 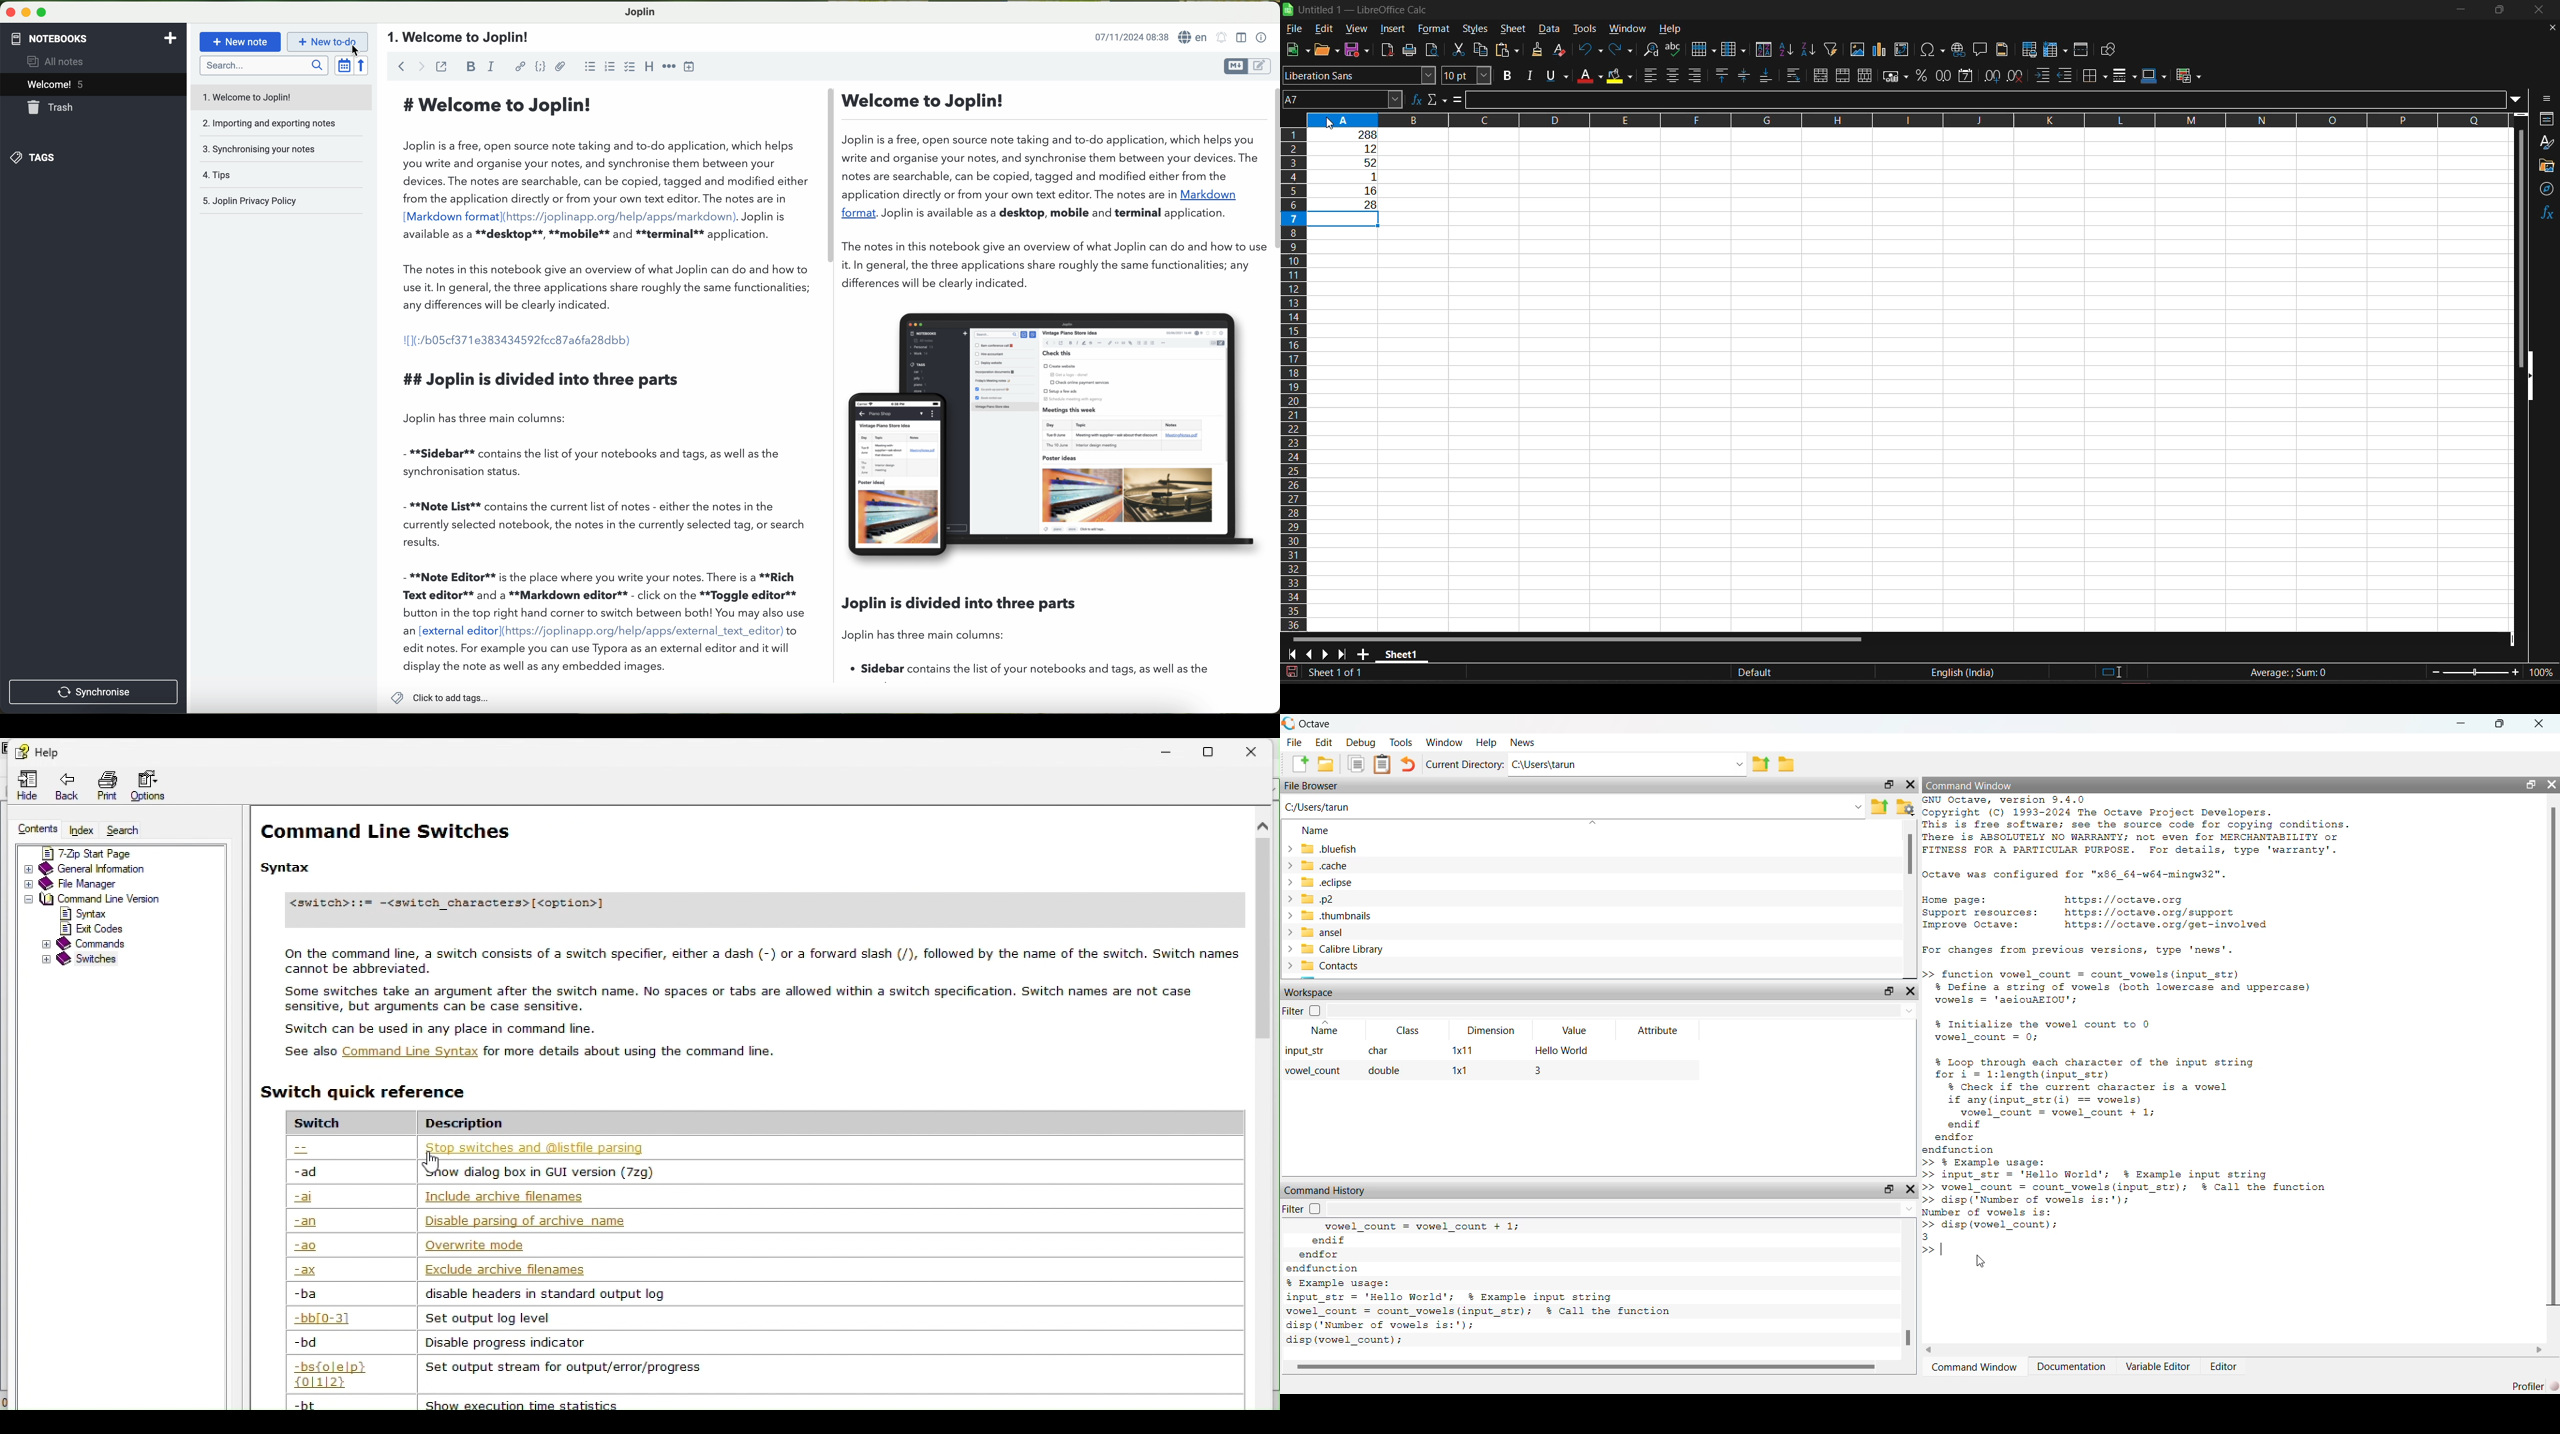 What do you see at coordinates (588, 66) in the screenshot?
I see `bulleted list` at bounding box center [588, 66].